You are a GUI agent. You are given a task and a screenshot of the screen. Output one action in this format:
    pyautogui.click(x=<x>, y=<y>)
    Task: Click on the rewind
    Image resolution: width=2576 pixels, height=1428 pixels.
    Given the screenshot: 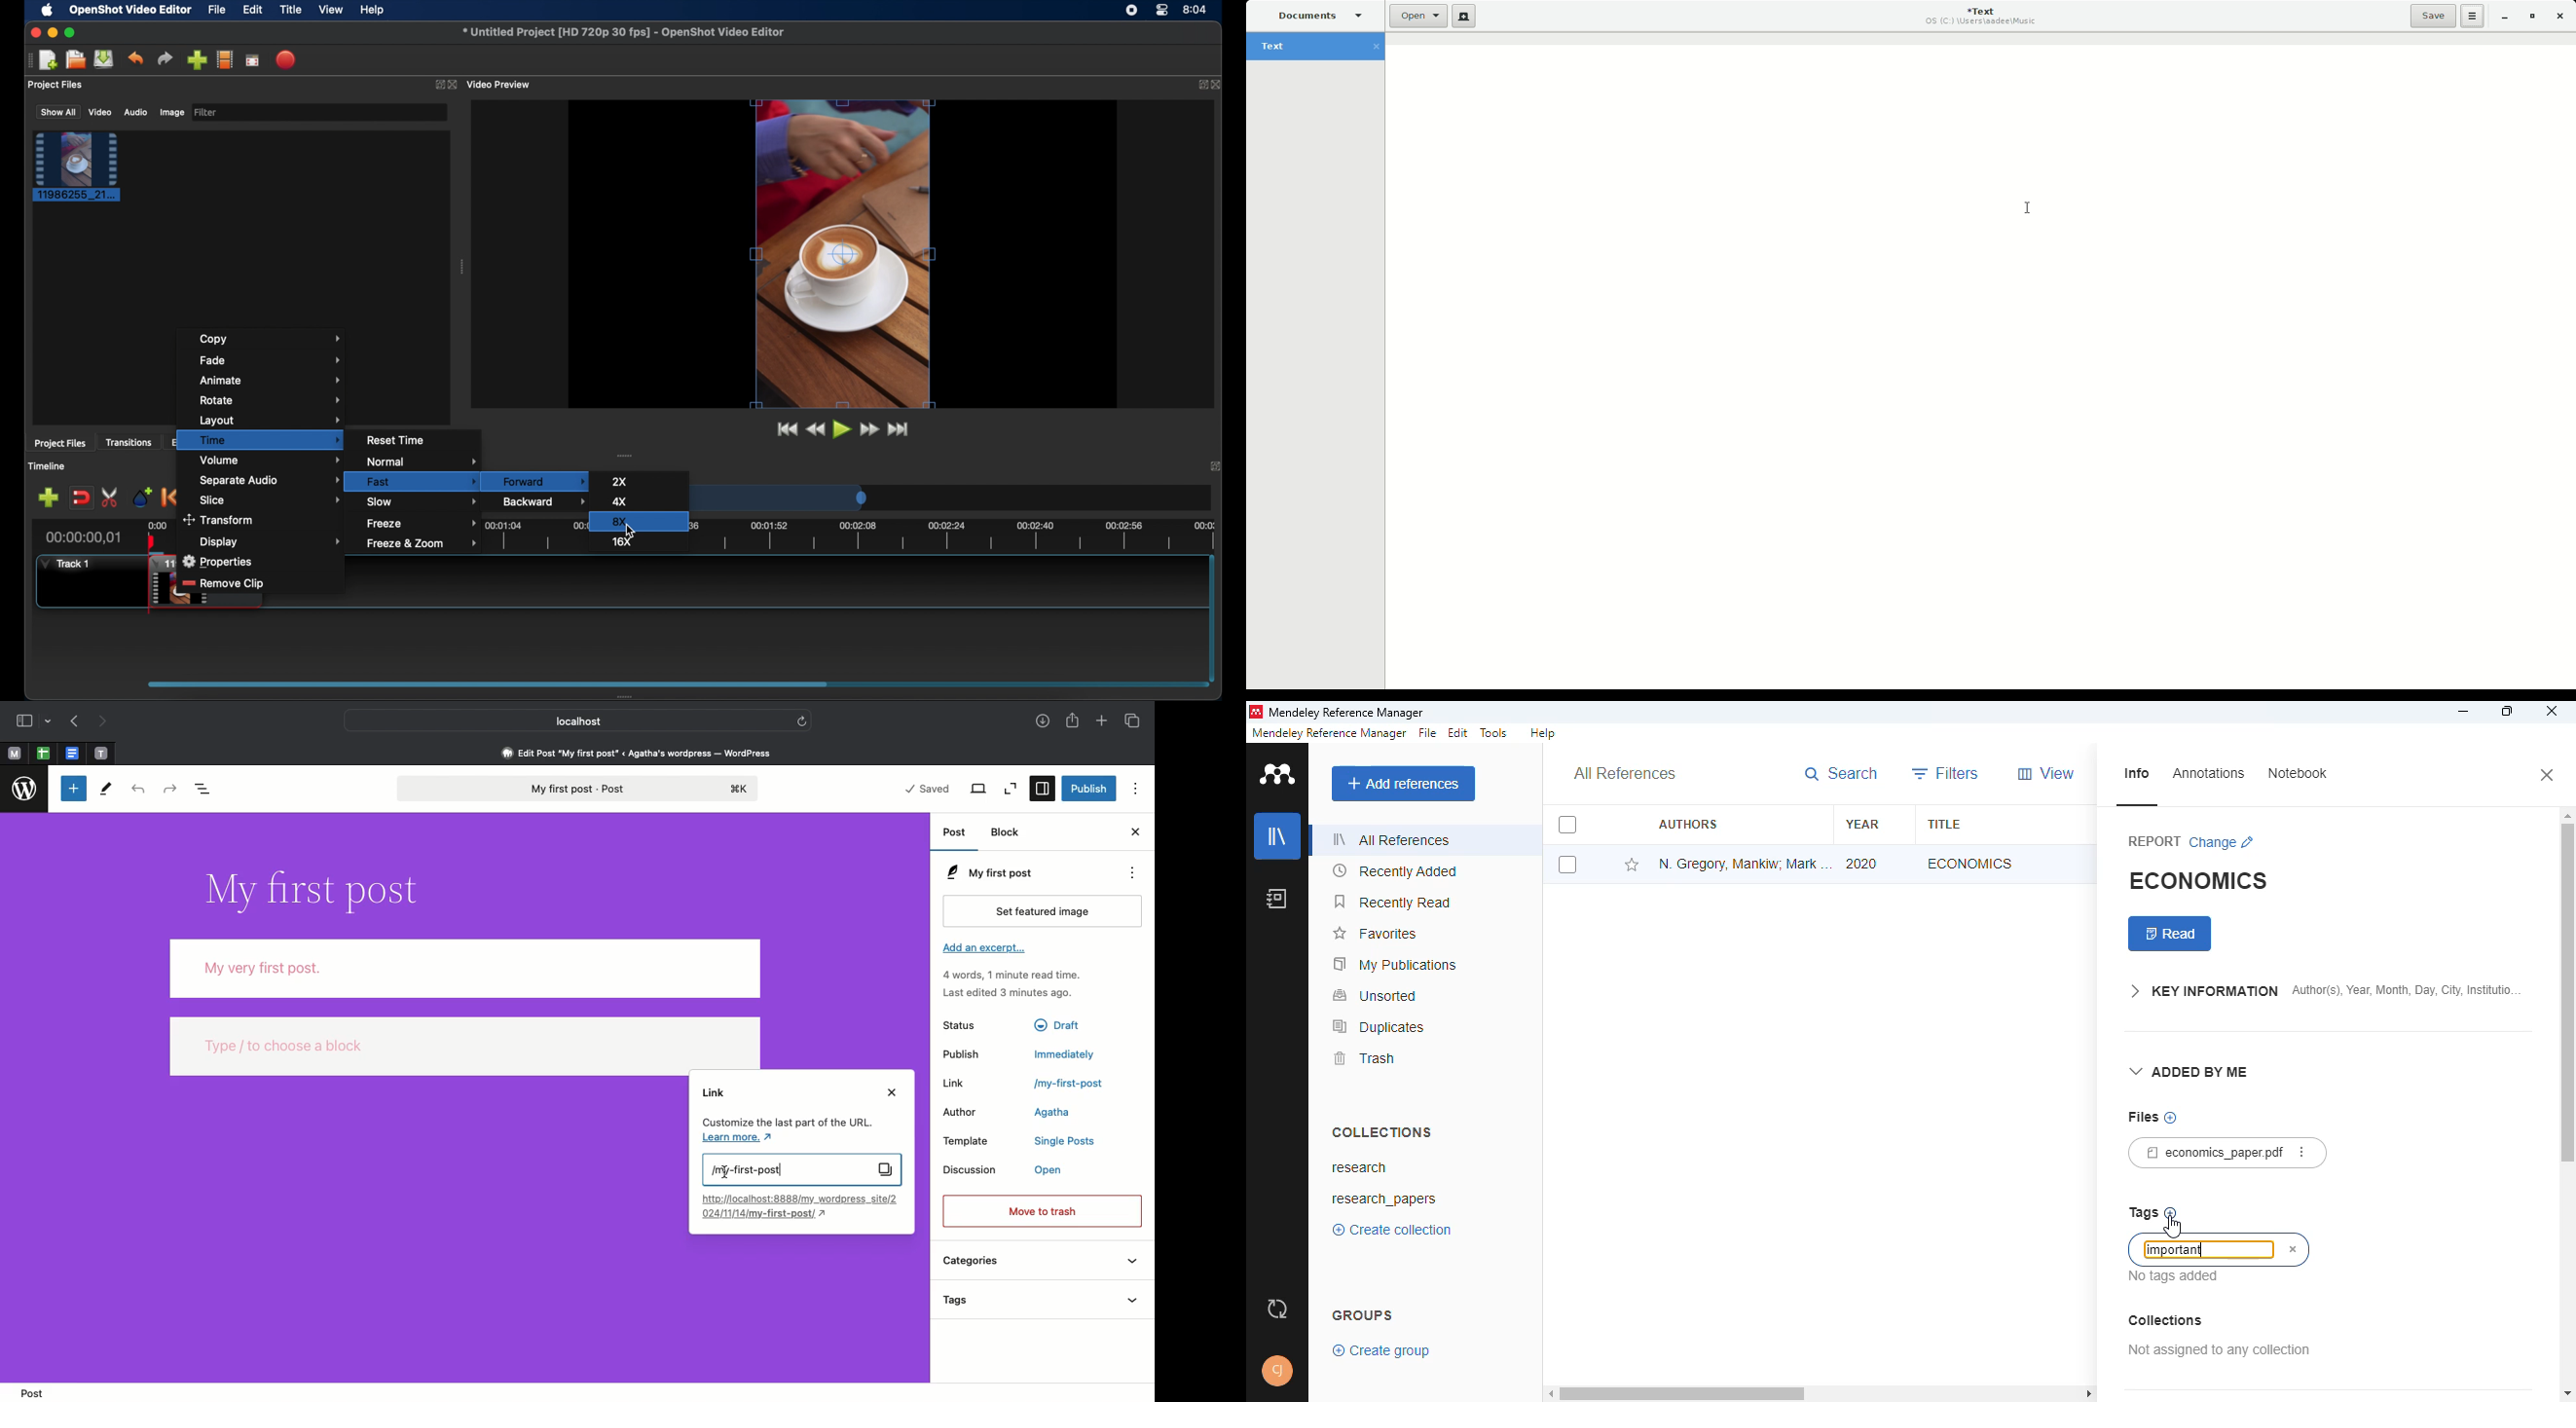 What is the action you would take?
    pyautogui.click(x=816, y=430)
    